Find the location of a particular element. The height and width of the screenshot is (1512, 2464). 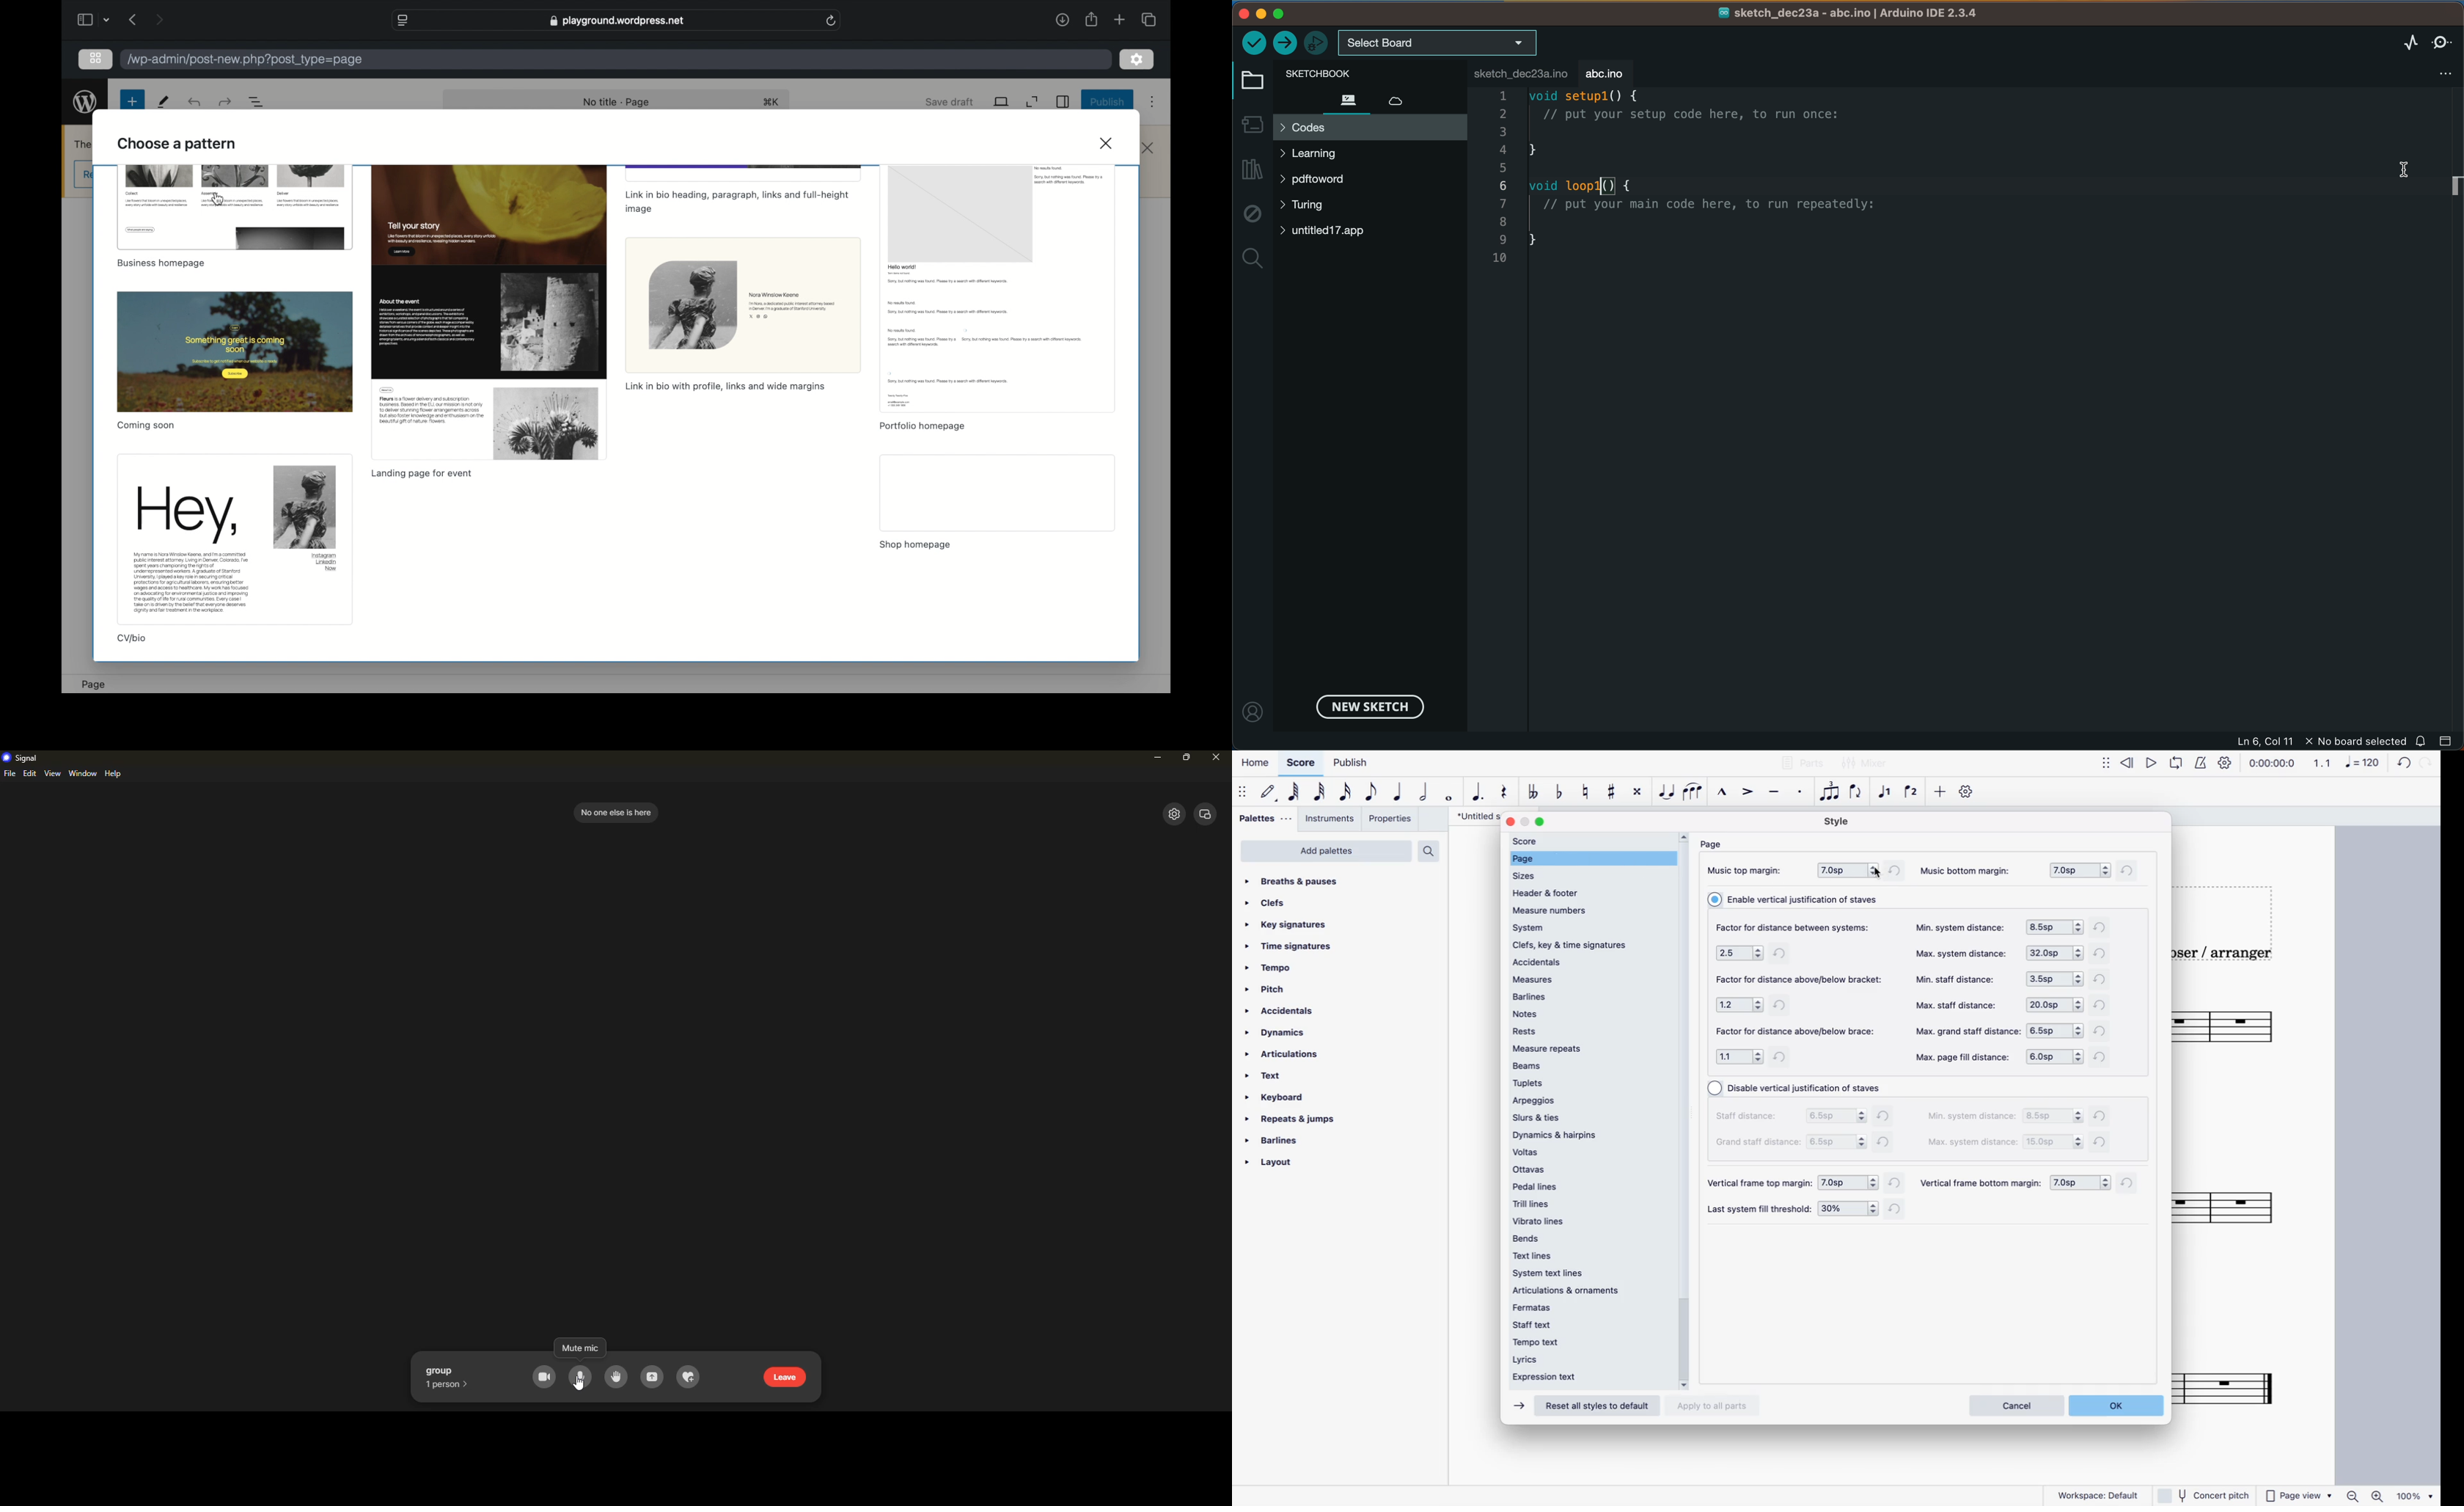

zoom percentage is located at coordinates (2418, 1495).